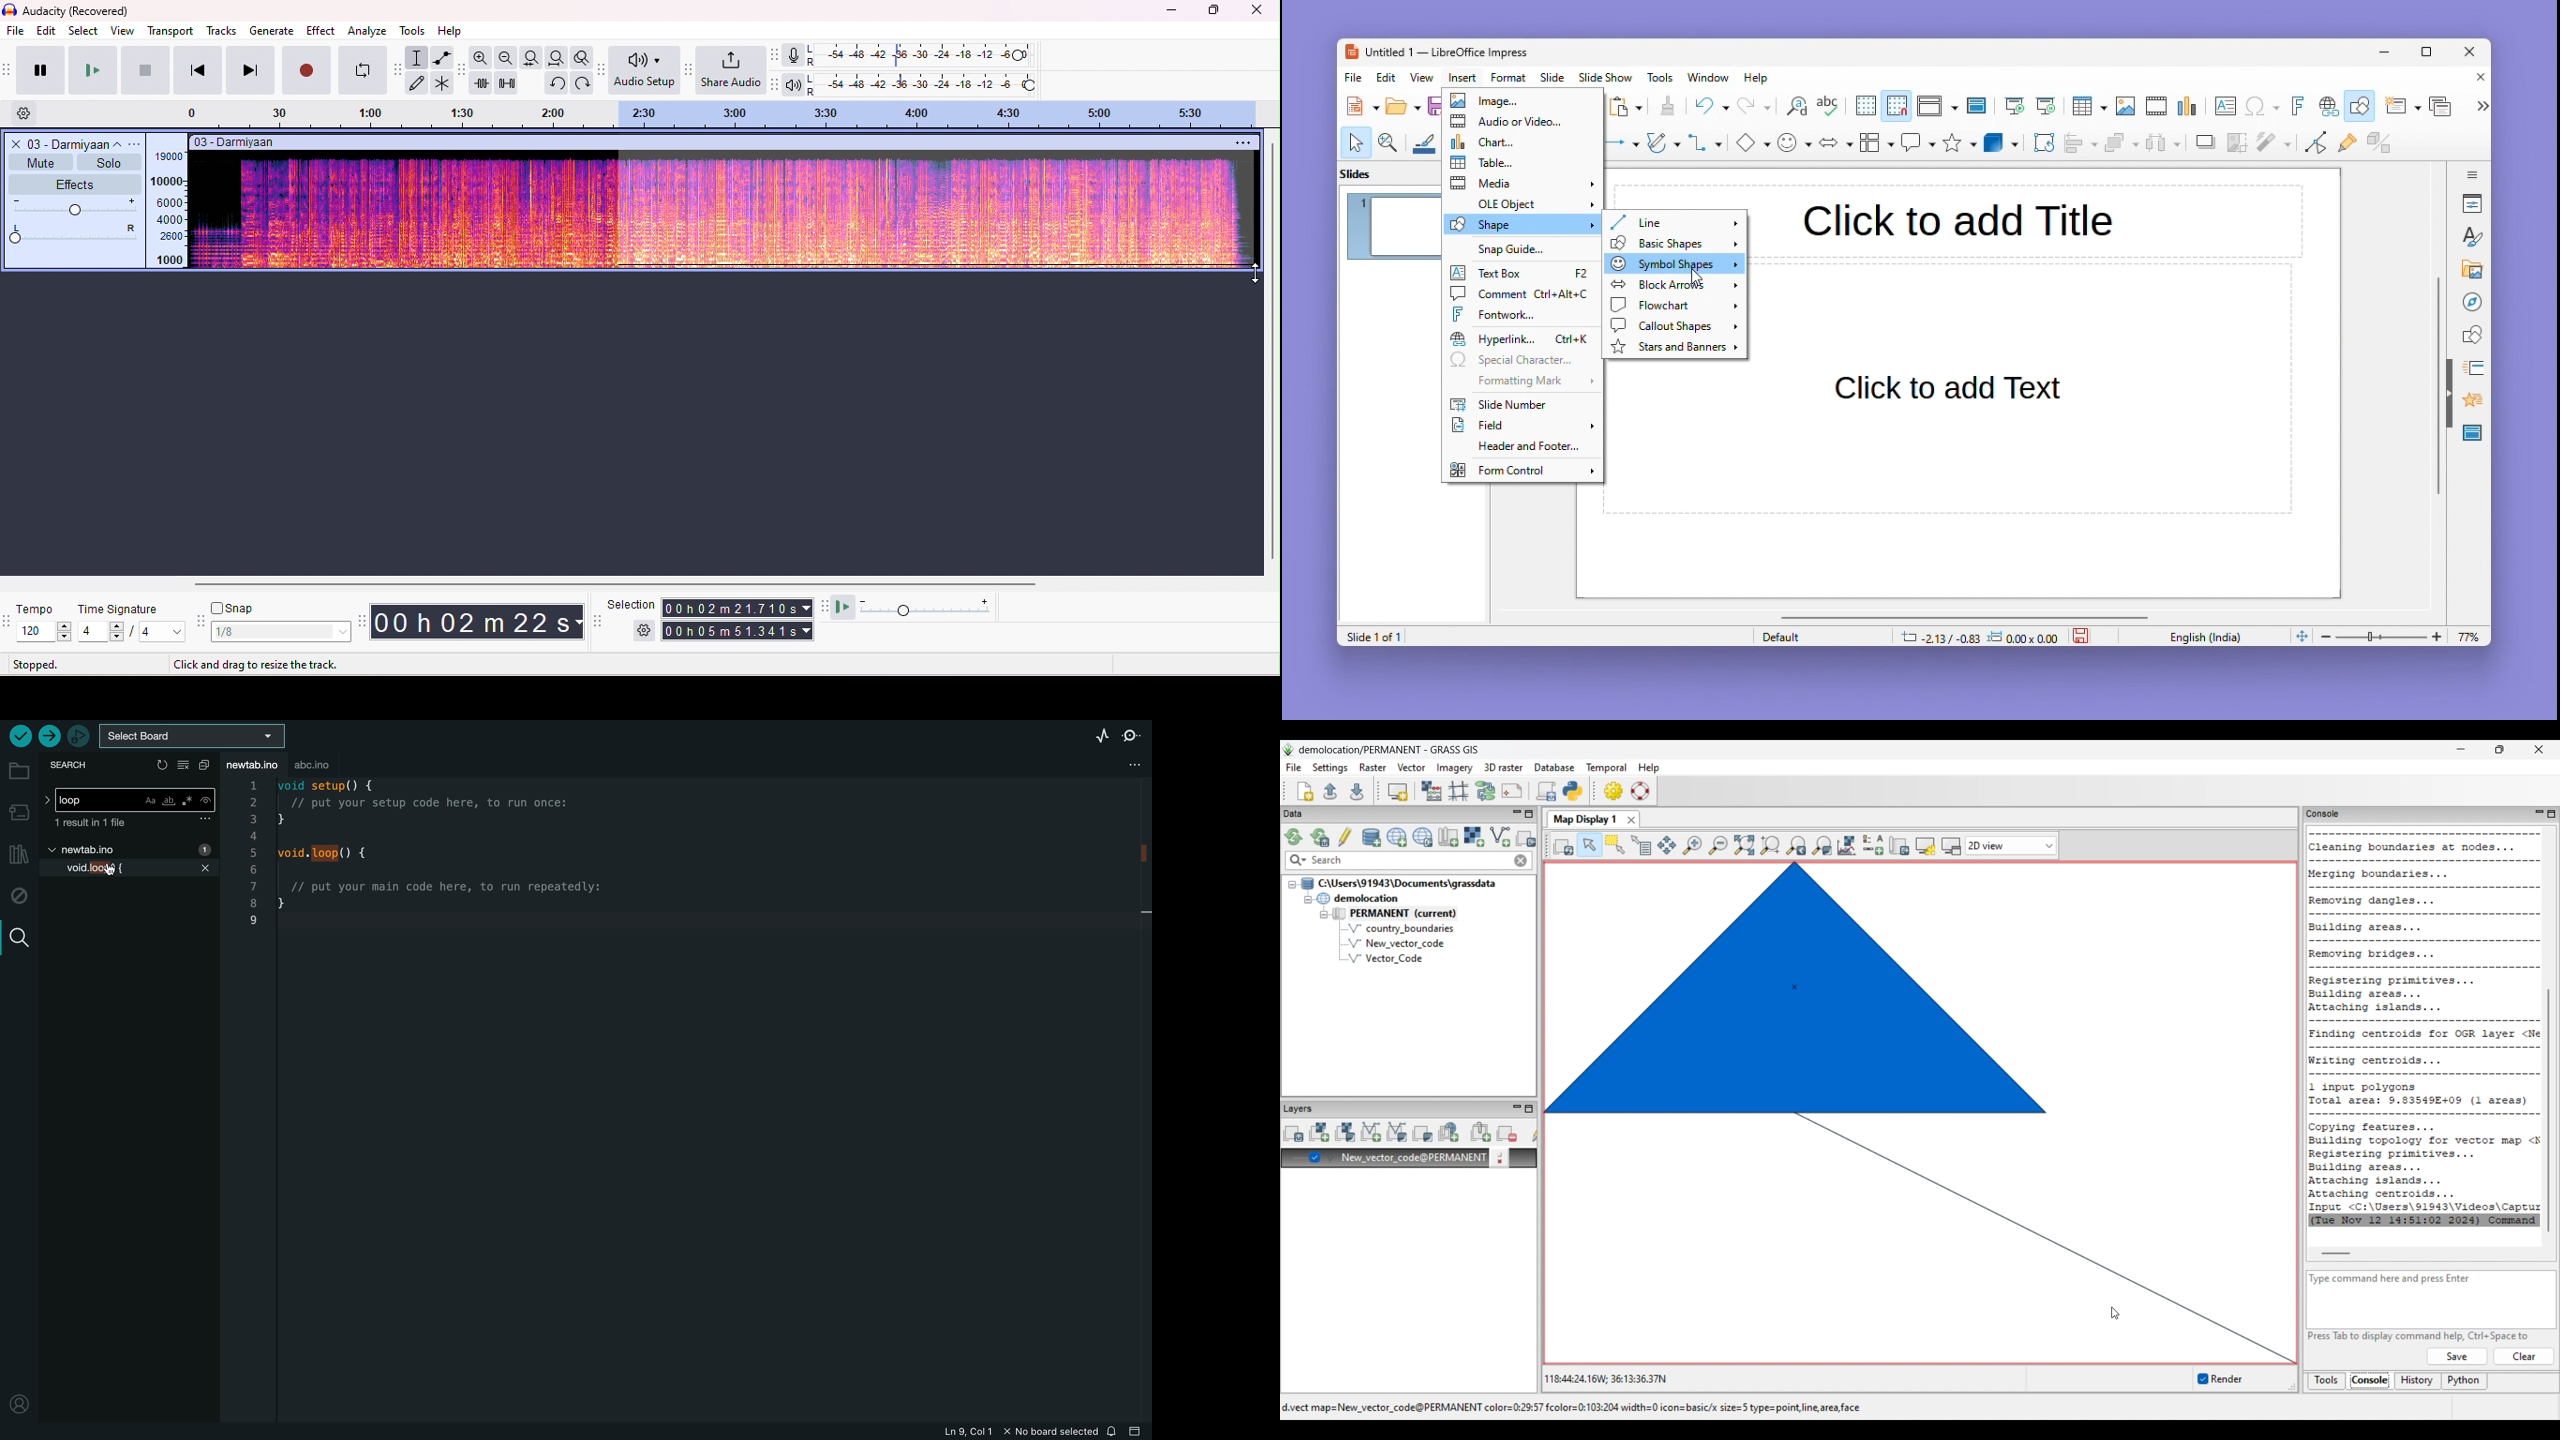 The width and height of the screenshot is (2576, 1456). What do you see at coordinates (85, 851) in the screenshot?
I see `file ` at bounding box center [85, 851].